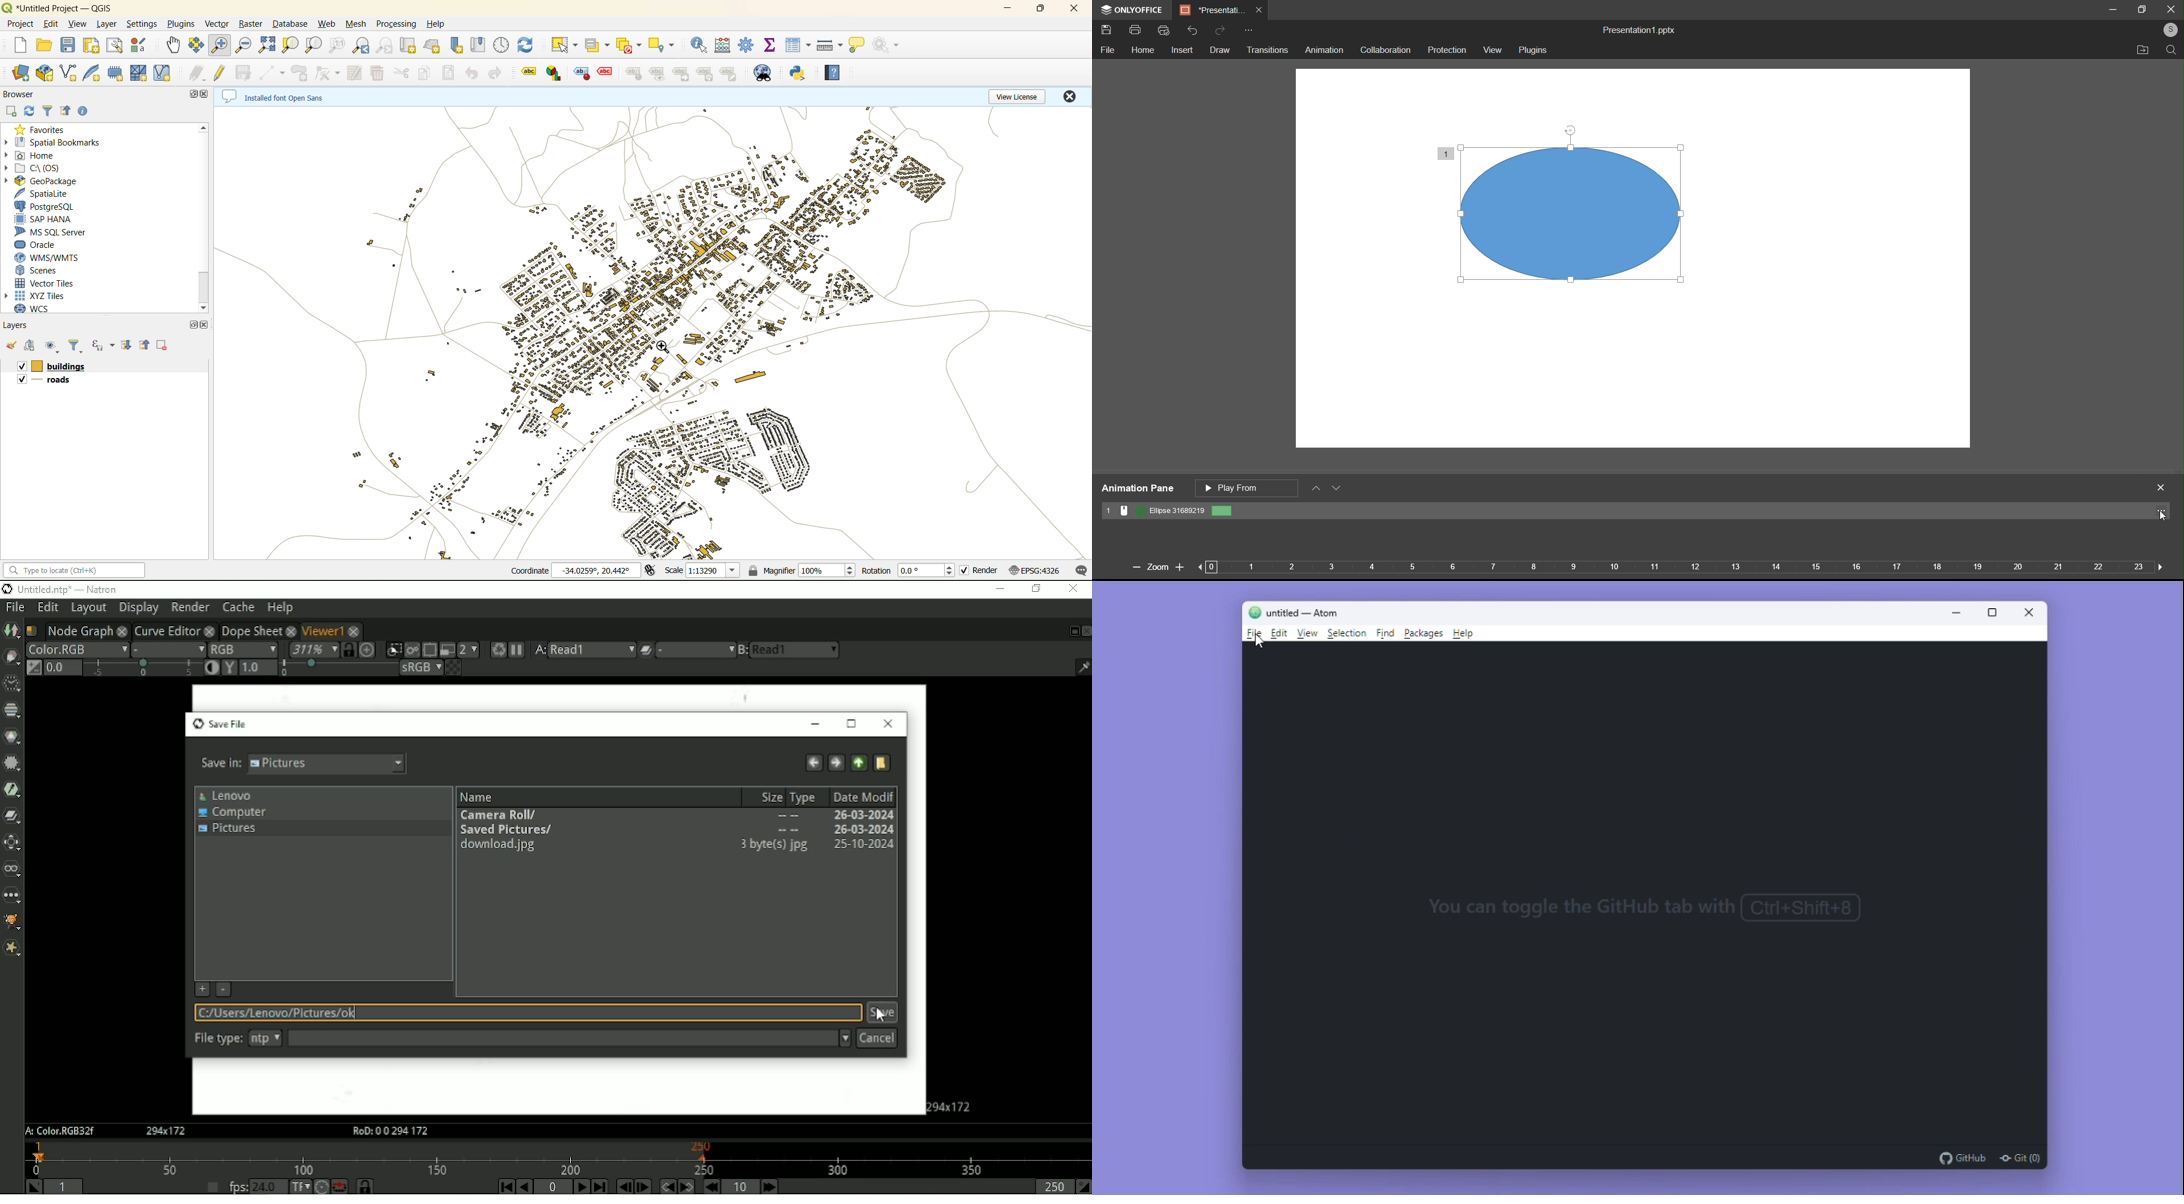 This screenshot has height=1204, width=2184. What do you see at coordinates (1309, 635) in the screenshot?
I see `View` at bounding box center [1309, 635].